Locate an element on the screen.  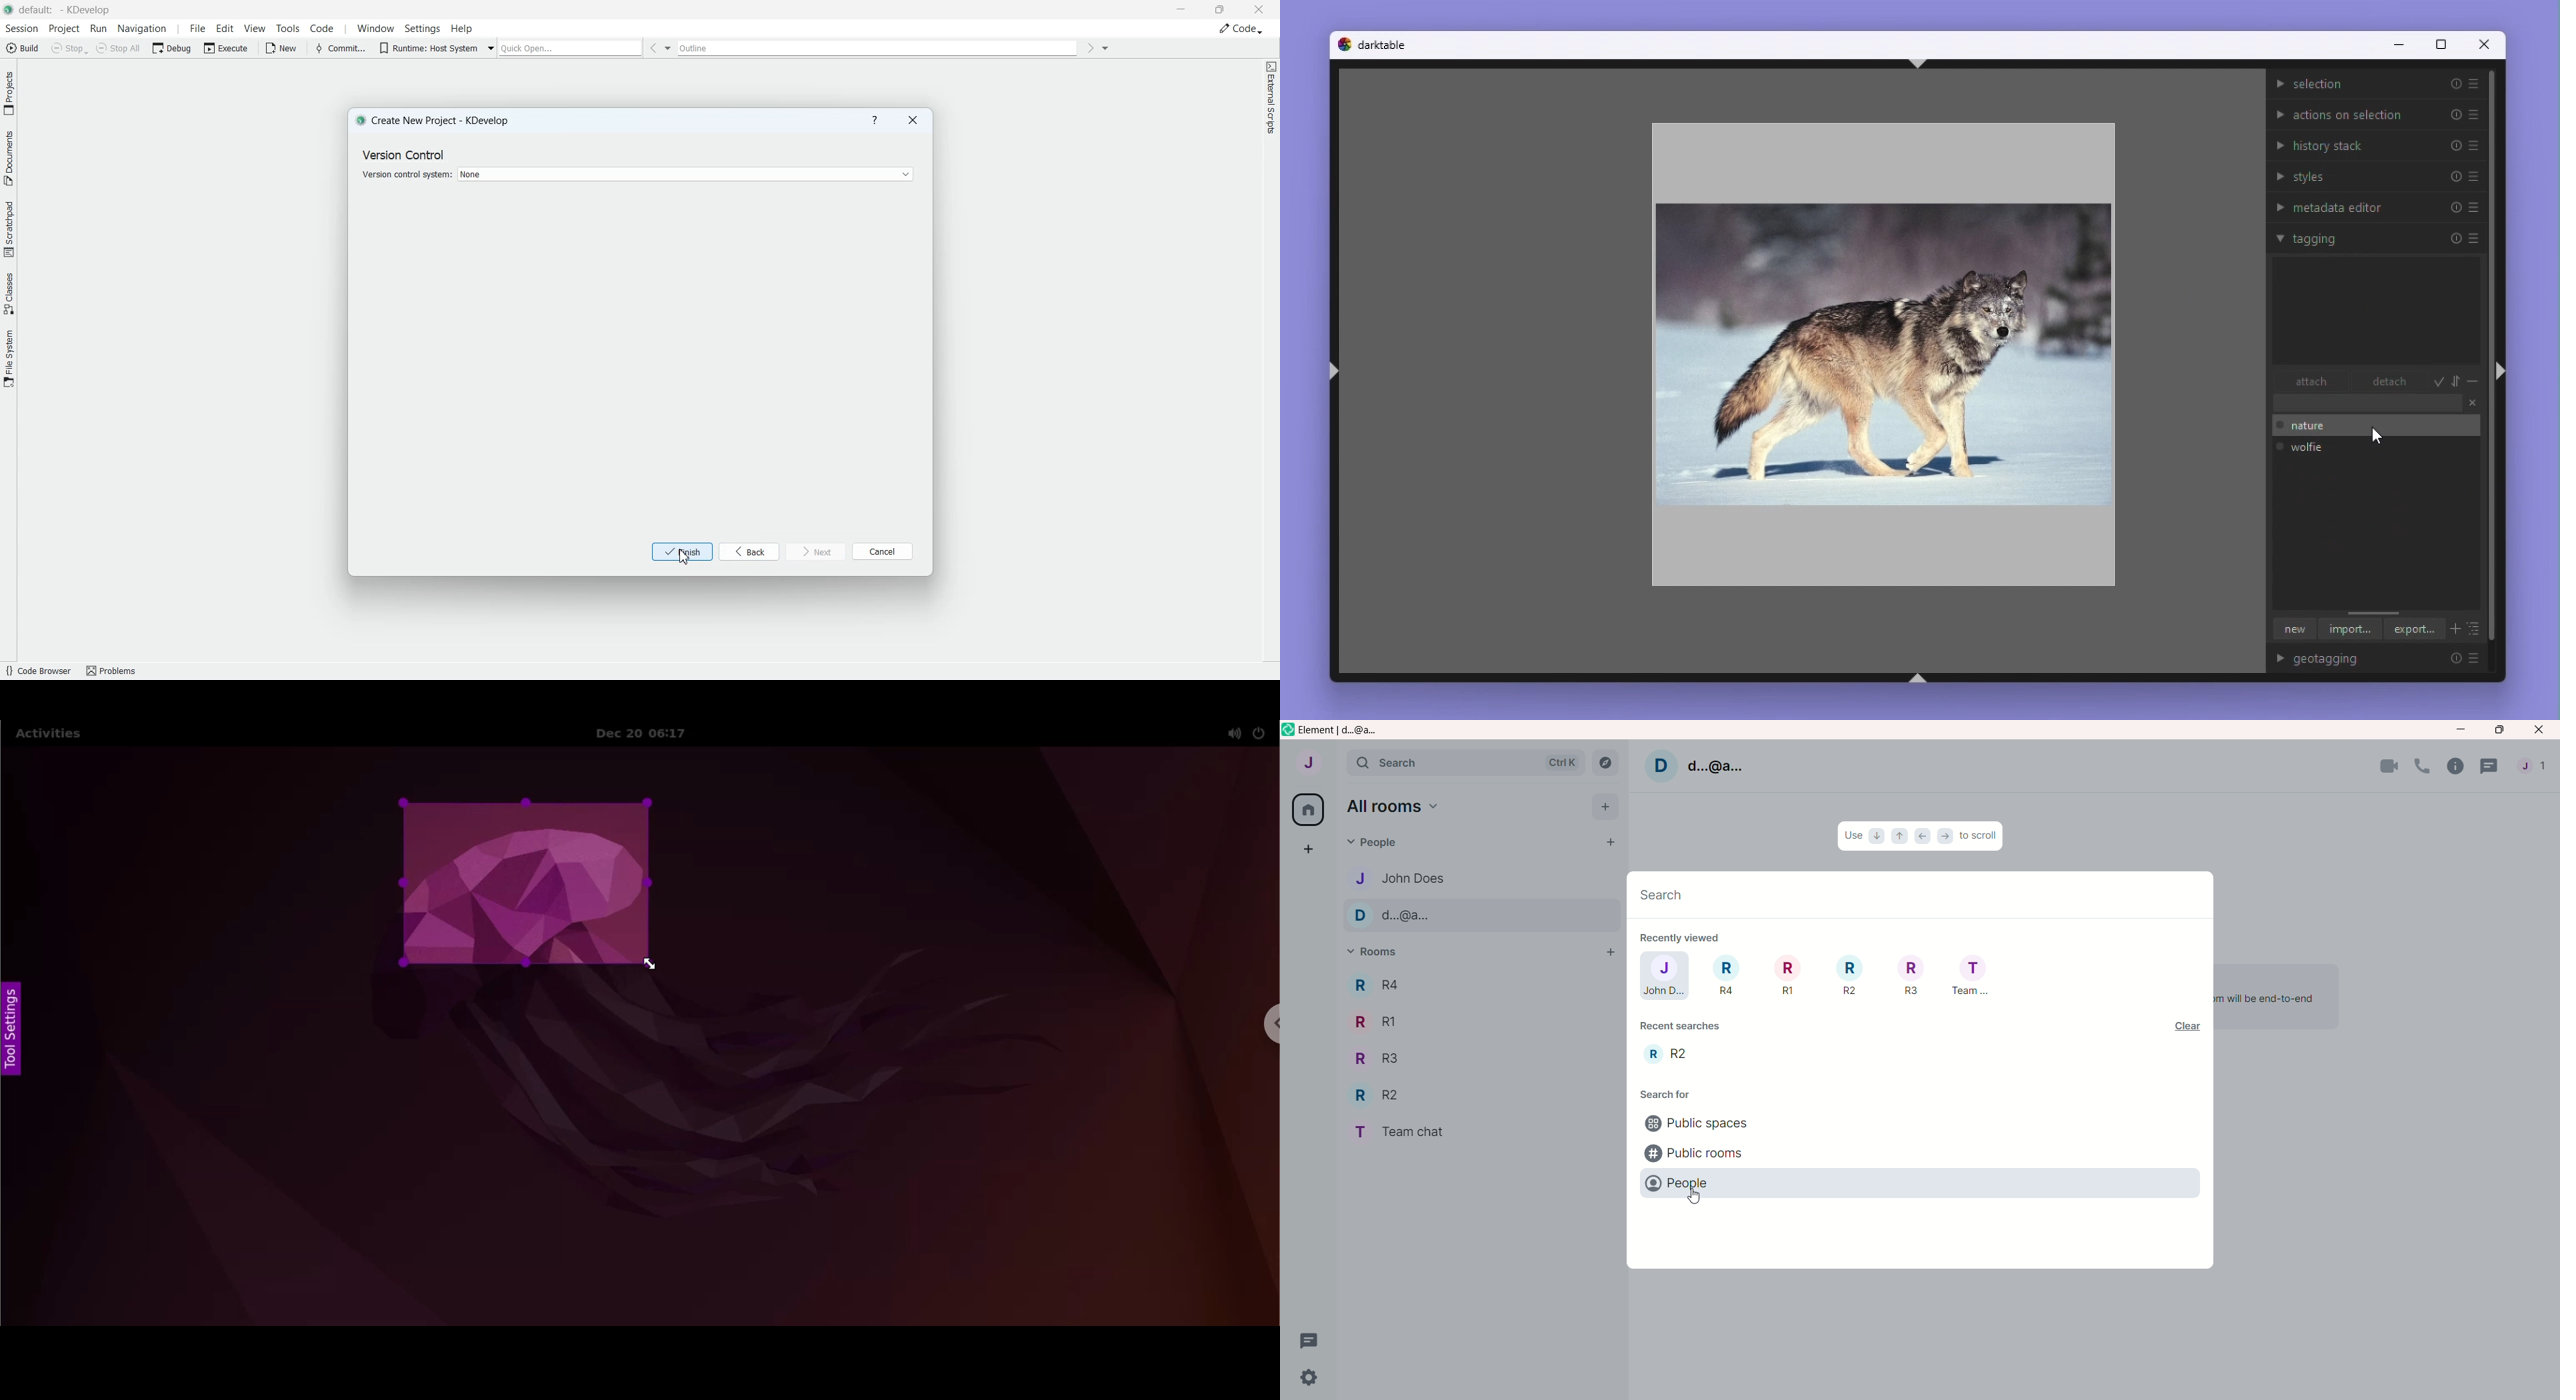
d..@a.. is located at coordinates (1398, 916).